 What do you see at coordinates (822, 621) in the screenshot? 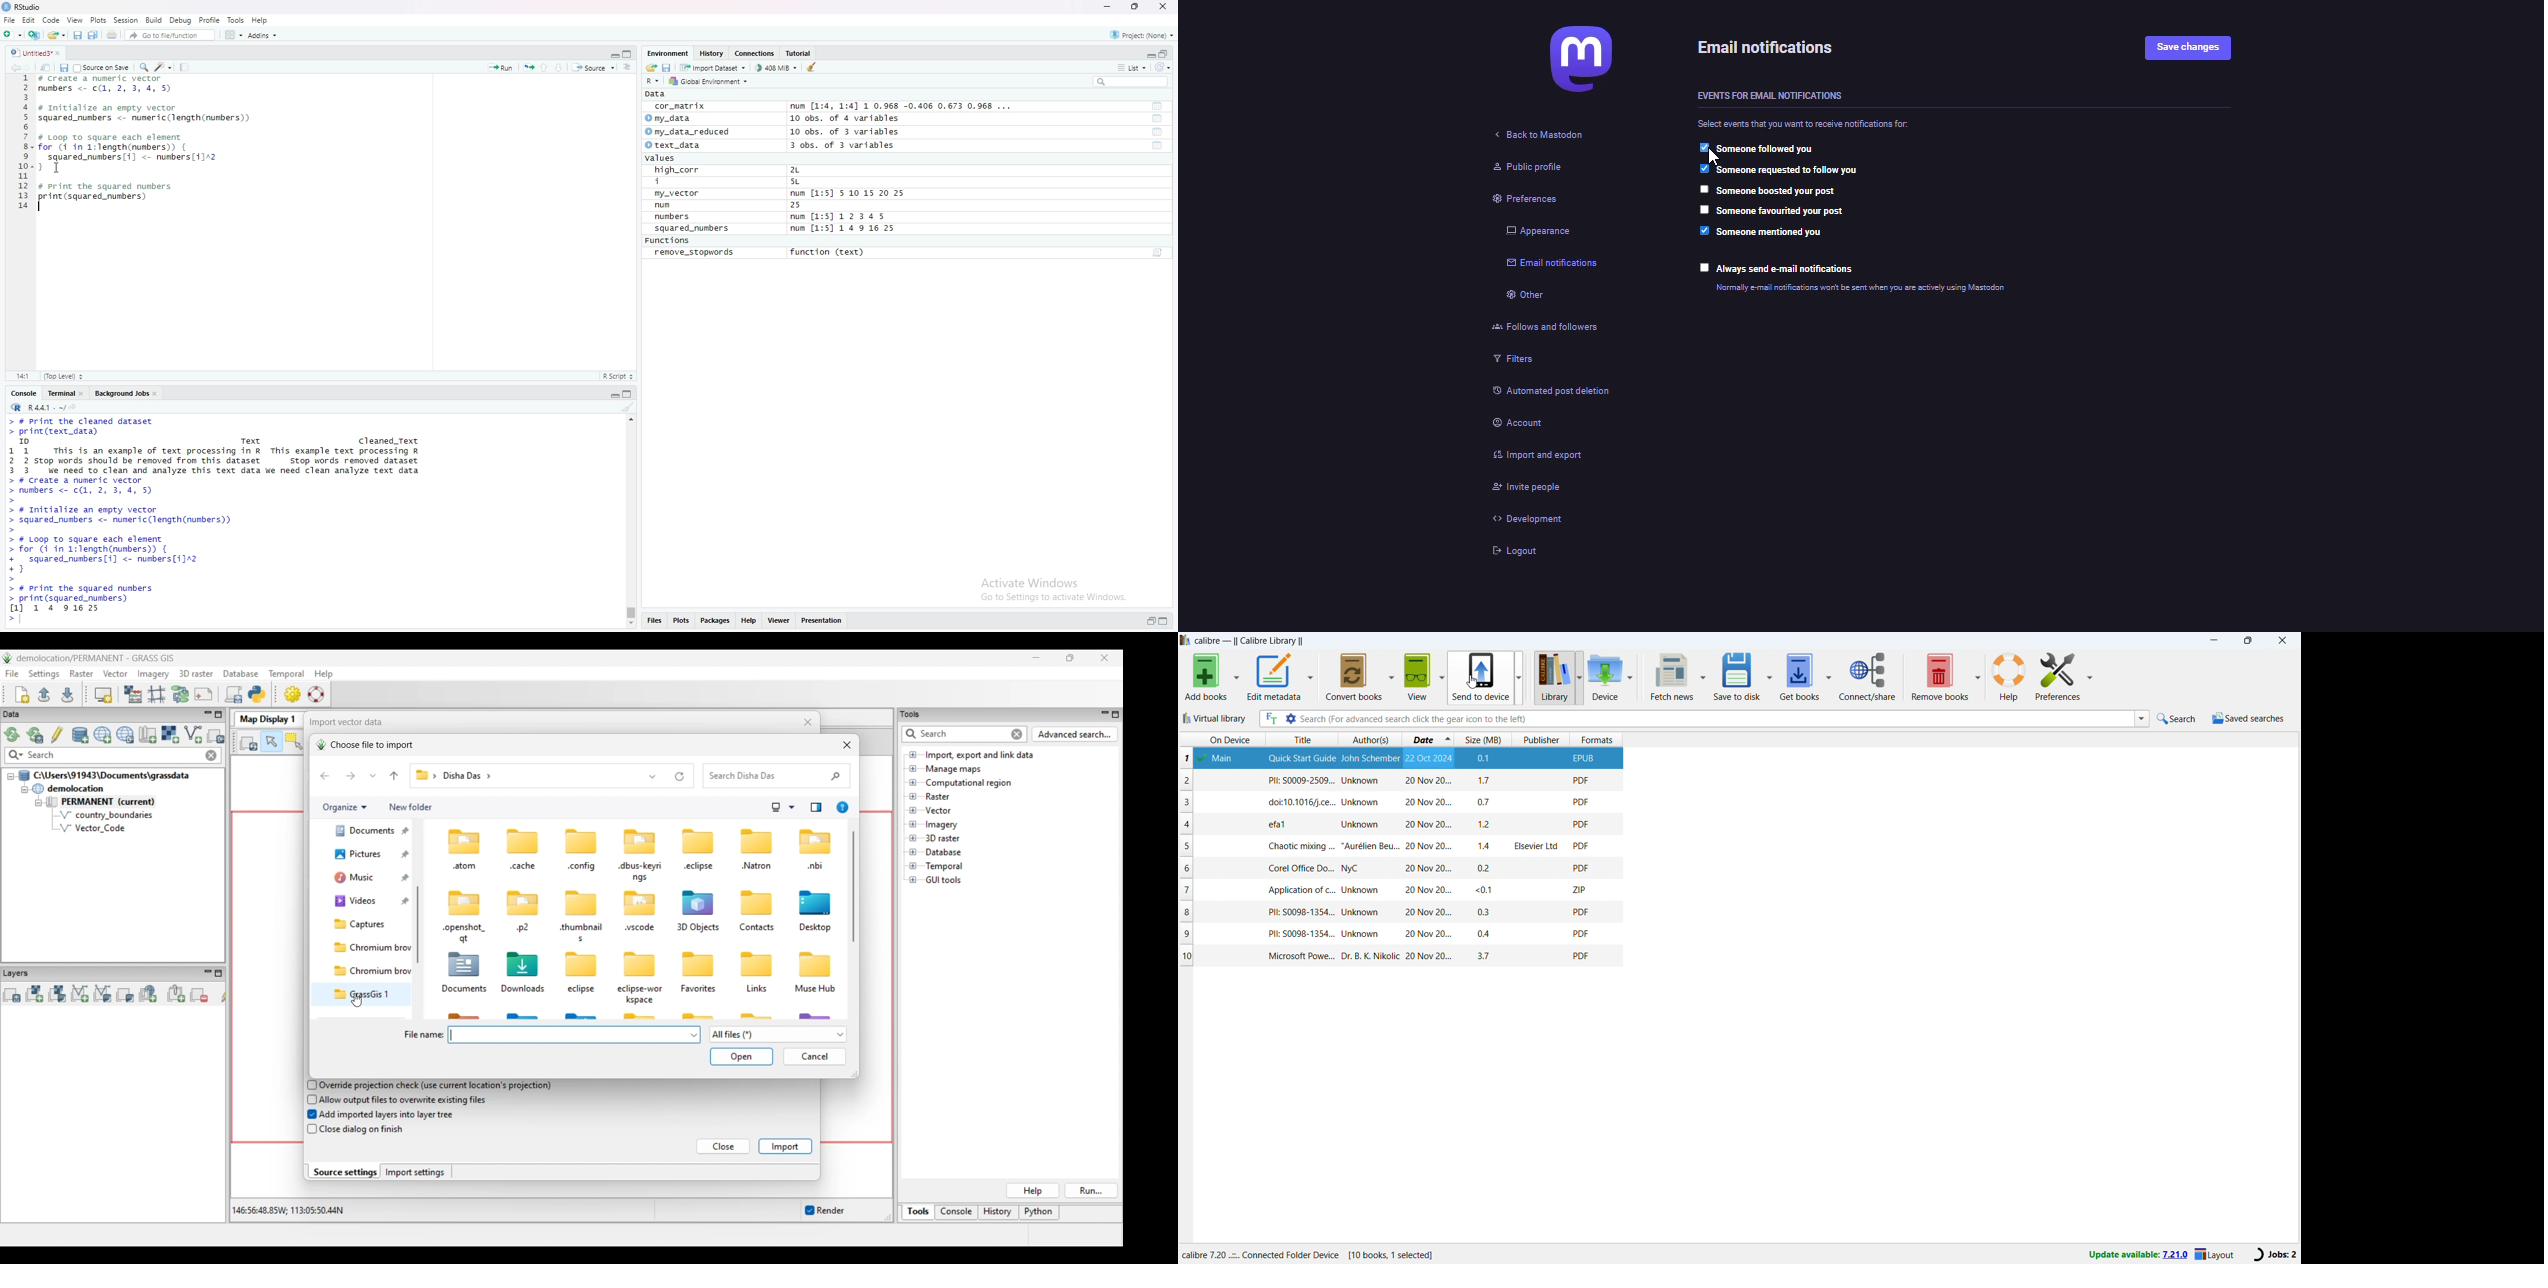
I see `Presentation` at bounding box center [822, 621].